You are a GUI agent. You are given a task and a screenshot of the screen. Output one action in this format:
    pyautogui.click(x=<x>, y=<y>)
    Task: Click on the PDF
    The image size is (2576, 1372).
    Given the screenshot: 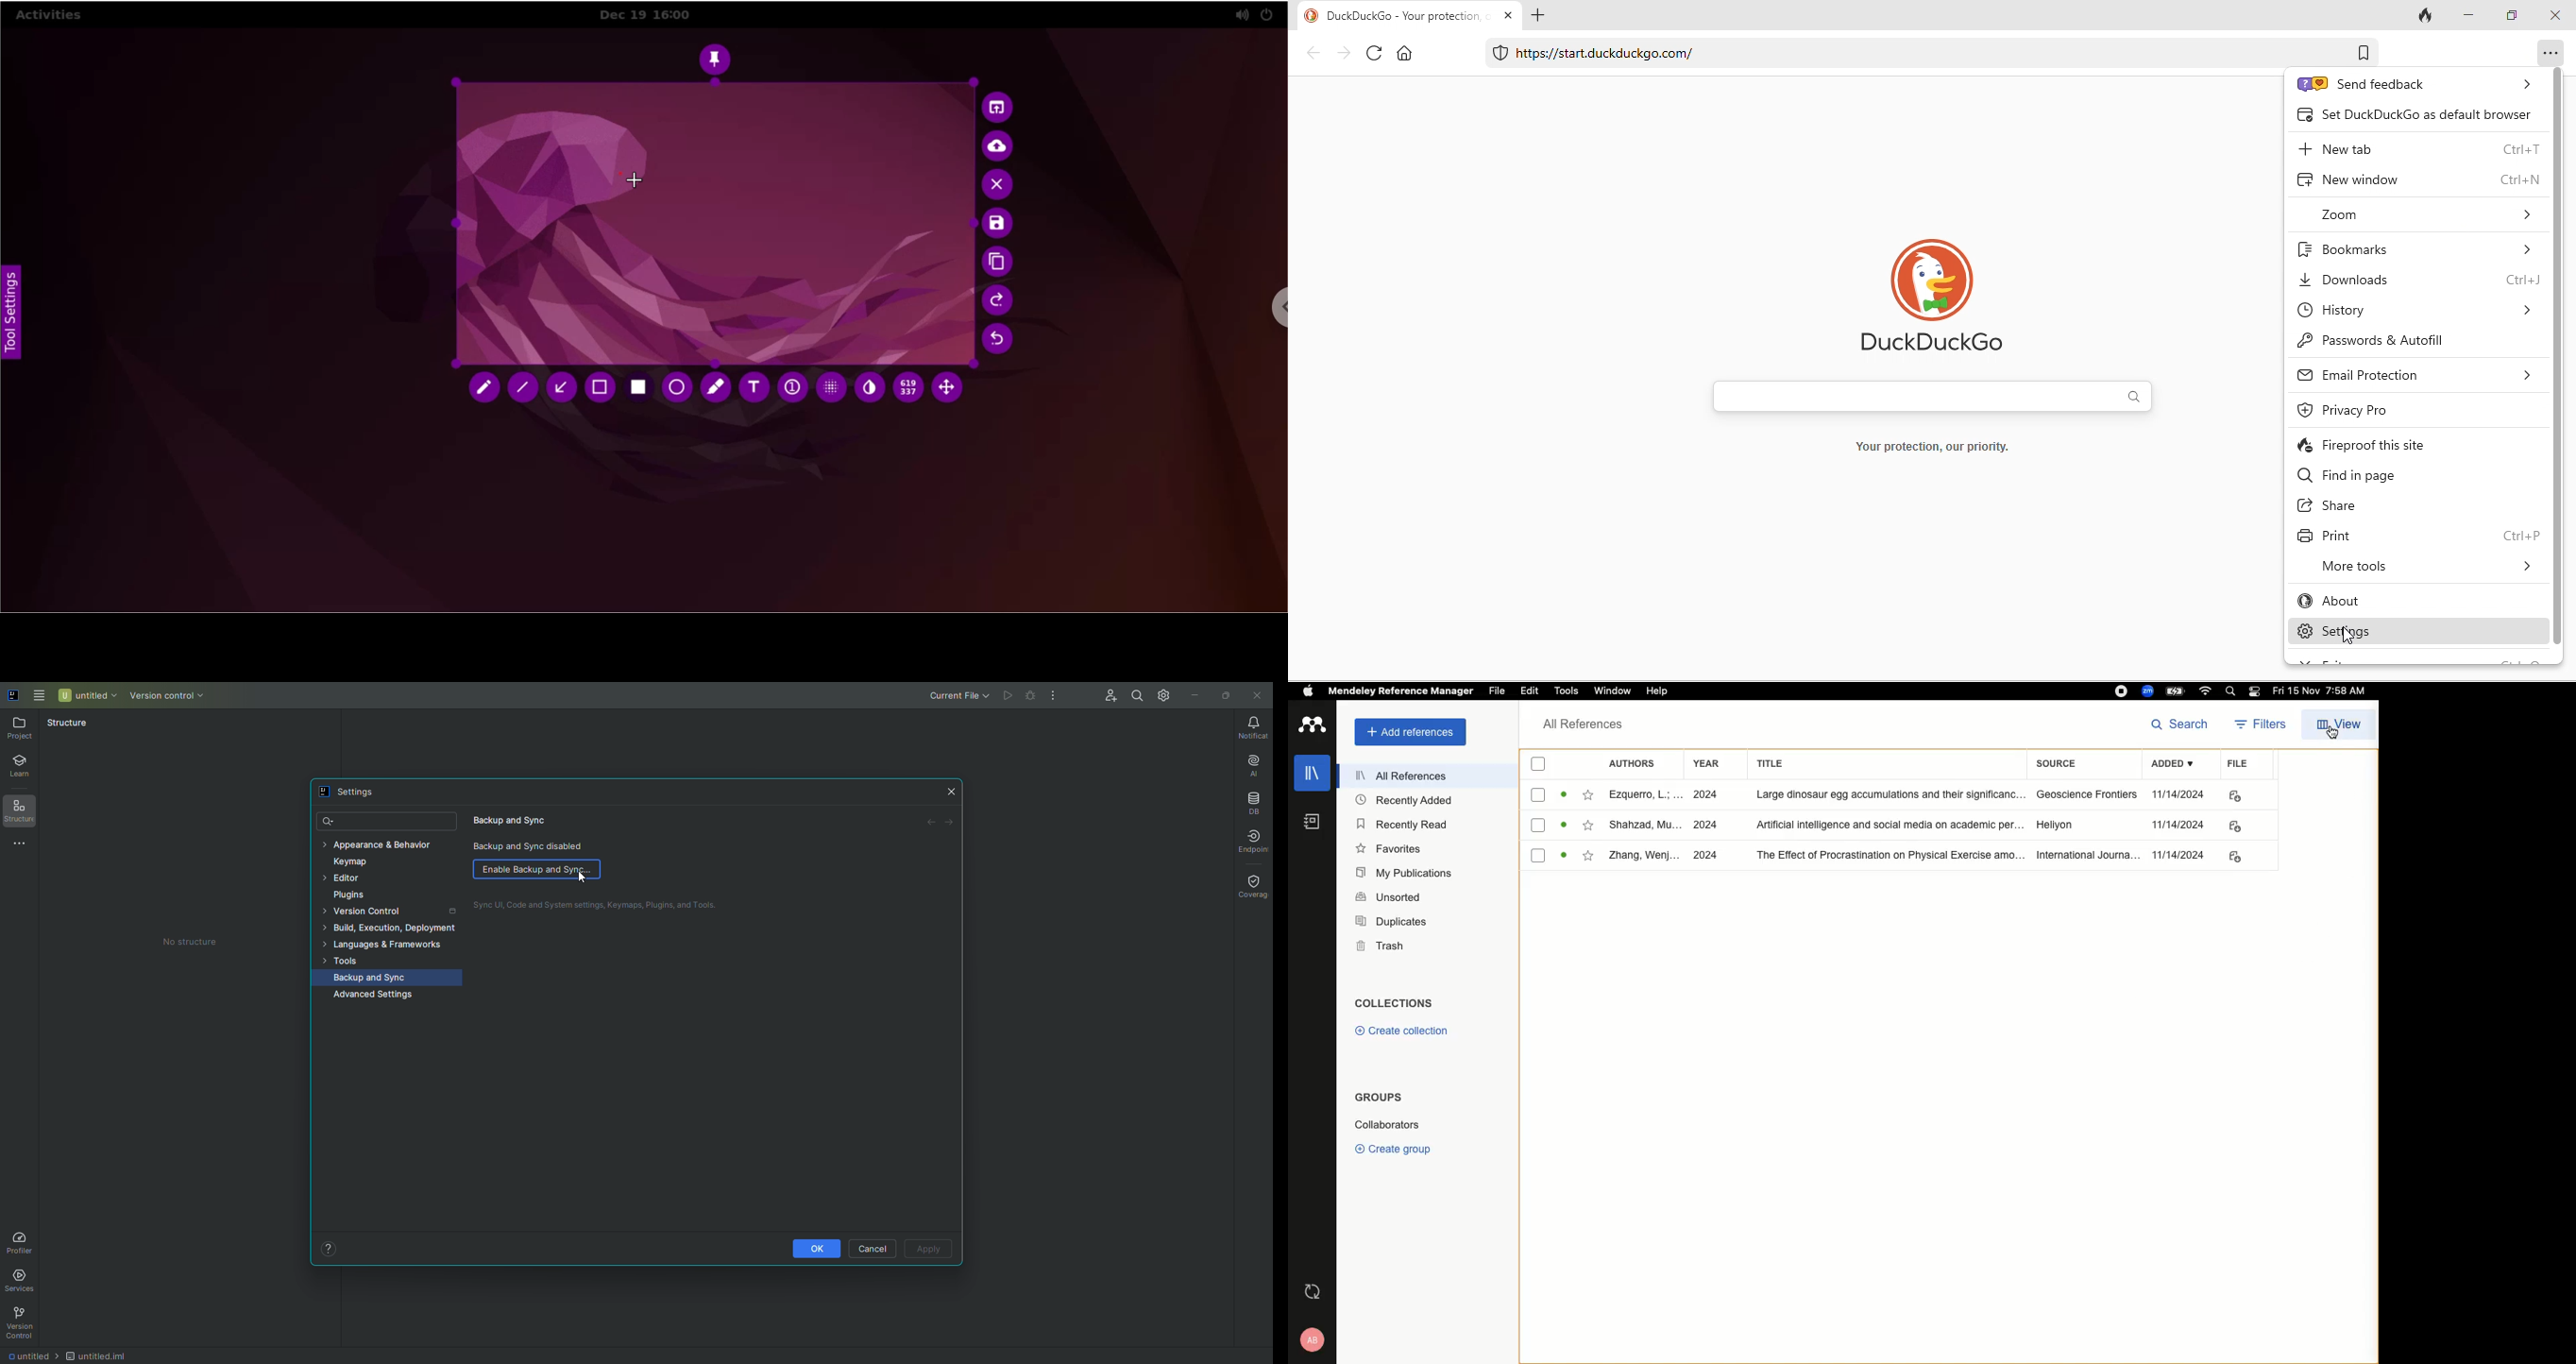 What is the action you would take?
    pyautogui.click(x=2235, y=796)
    